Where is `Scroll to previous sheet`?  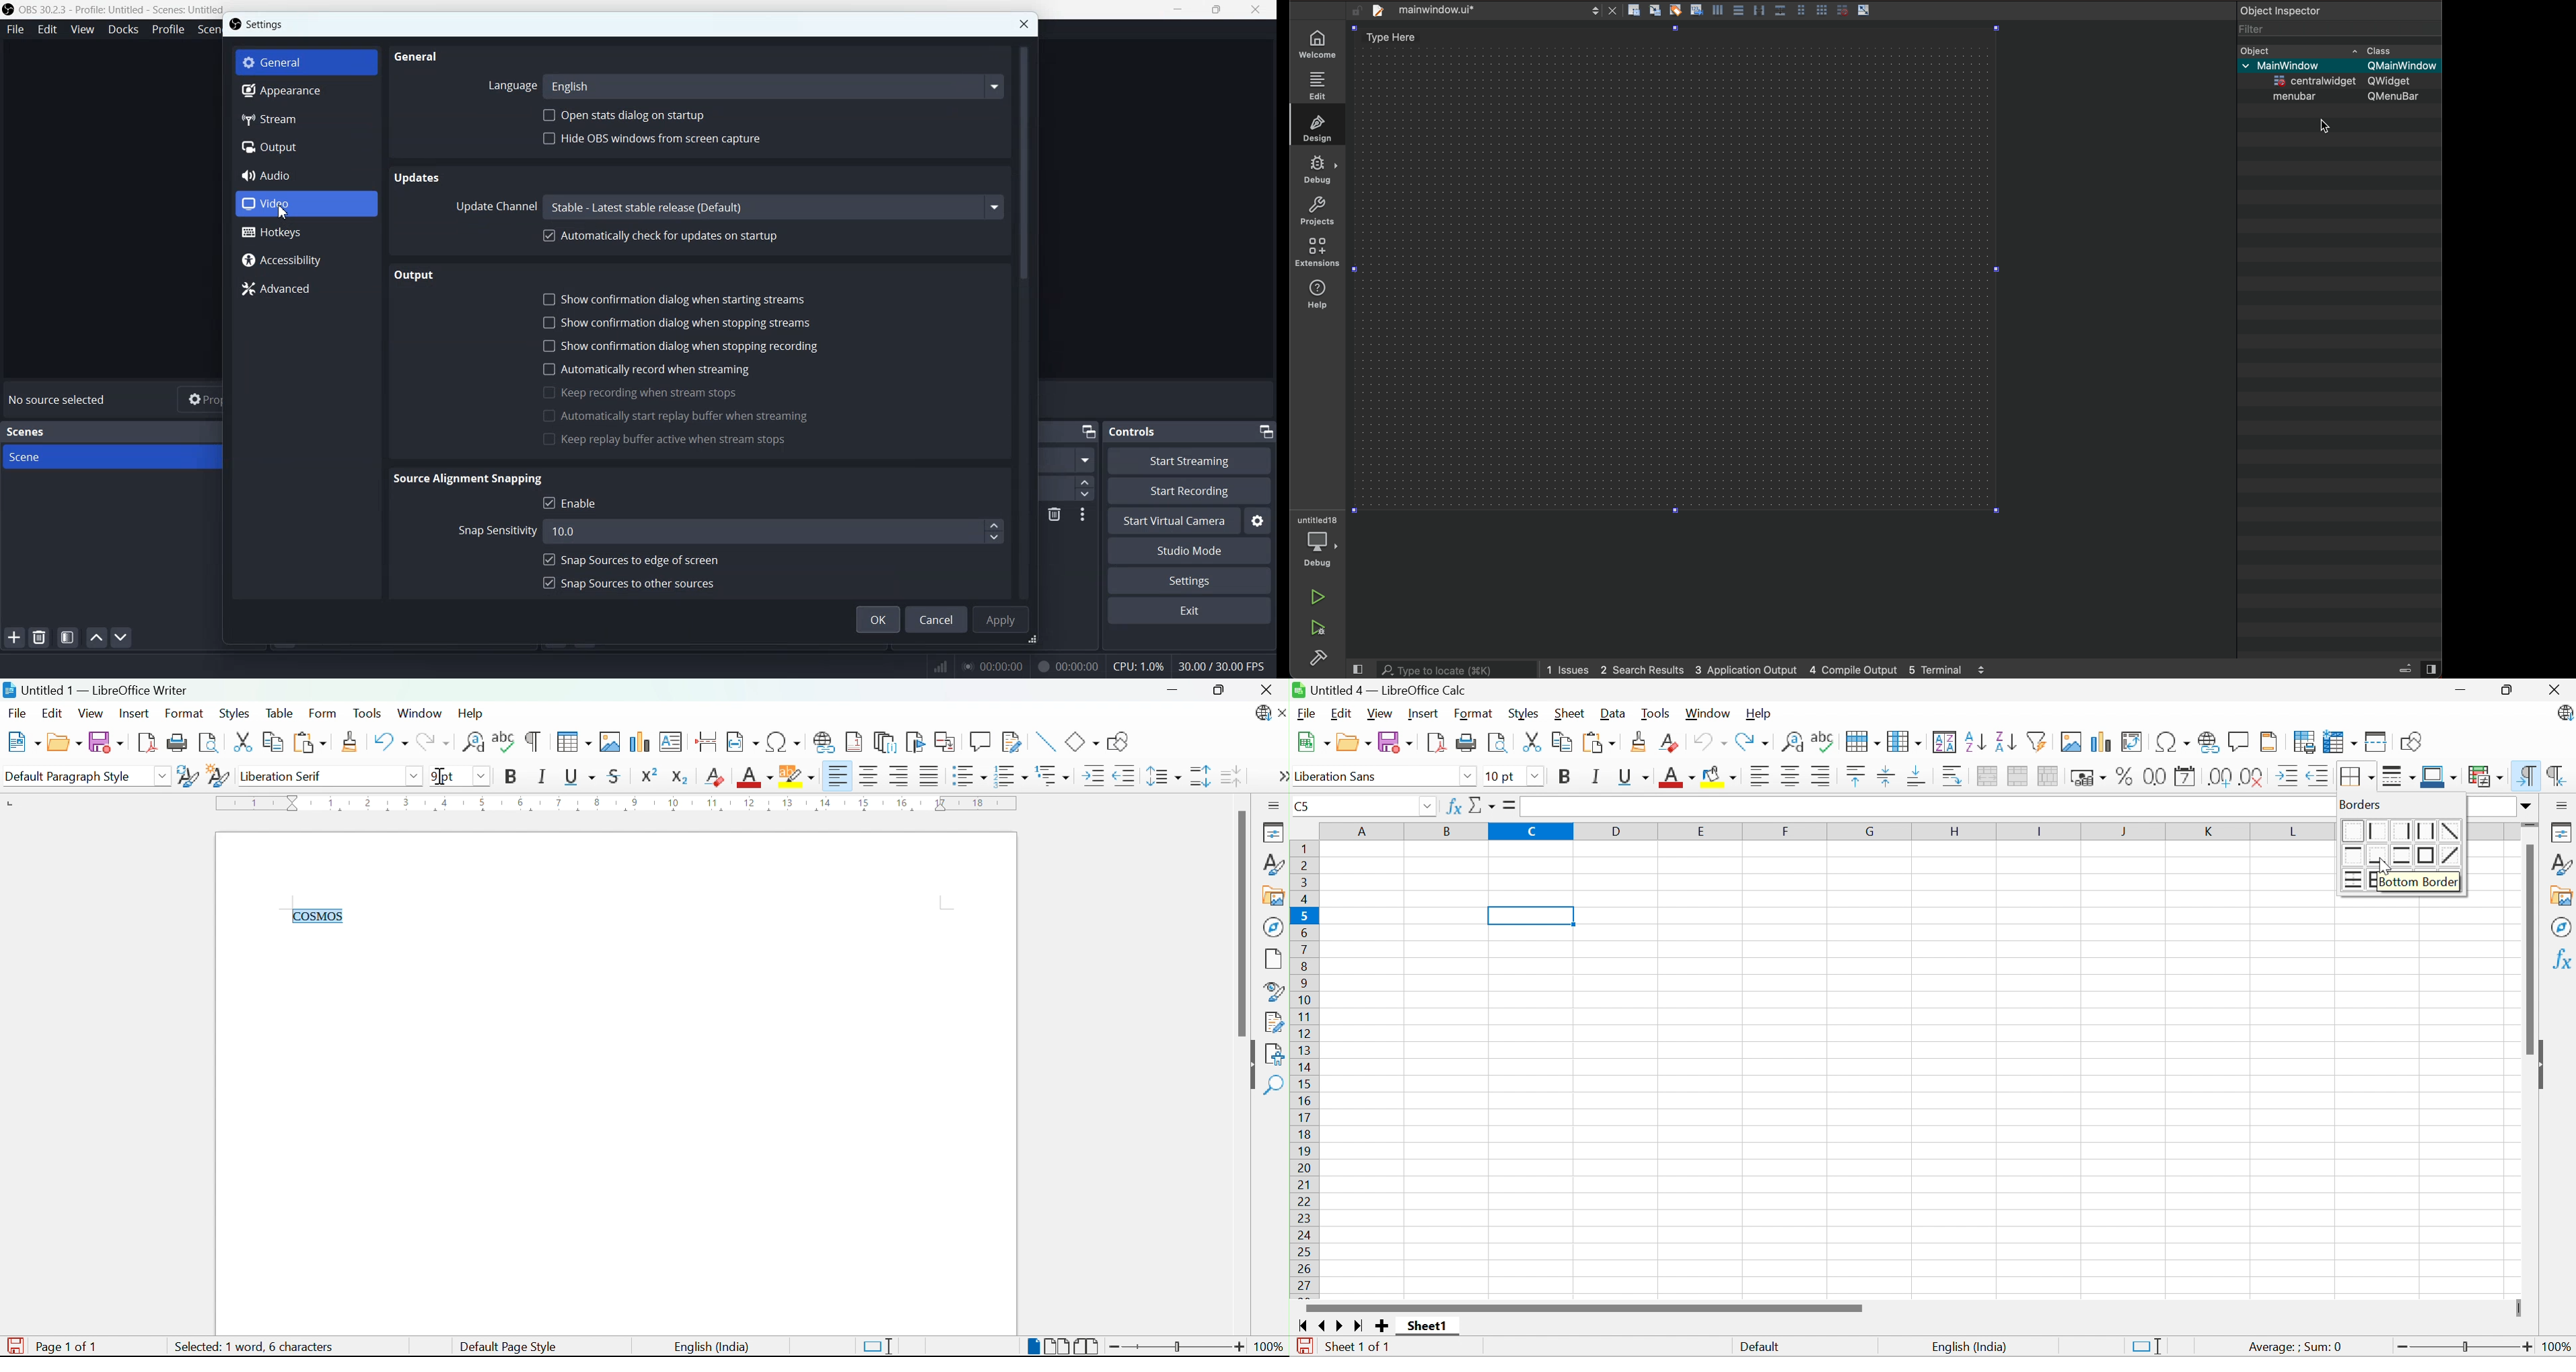
Scroll to previous sheet is located at coordinates (1322, 1325).